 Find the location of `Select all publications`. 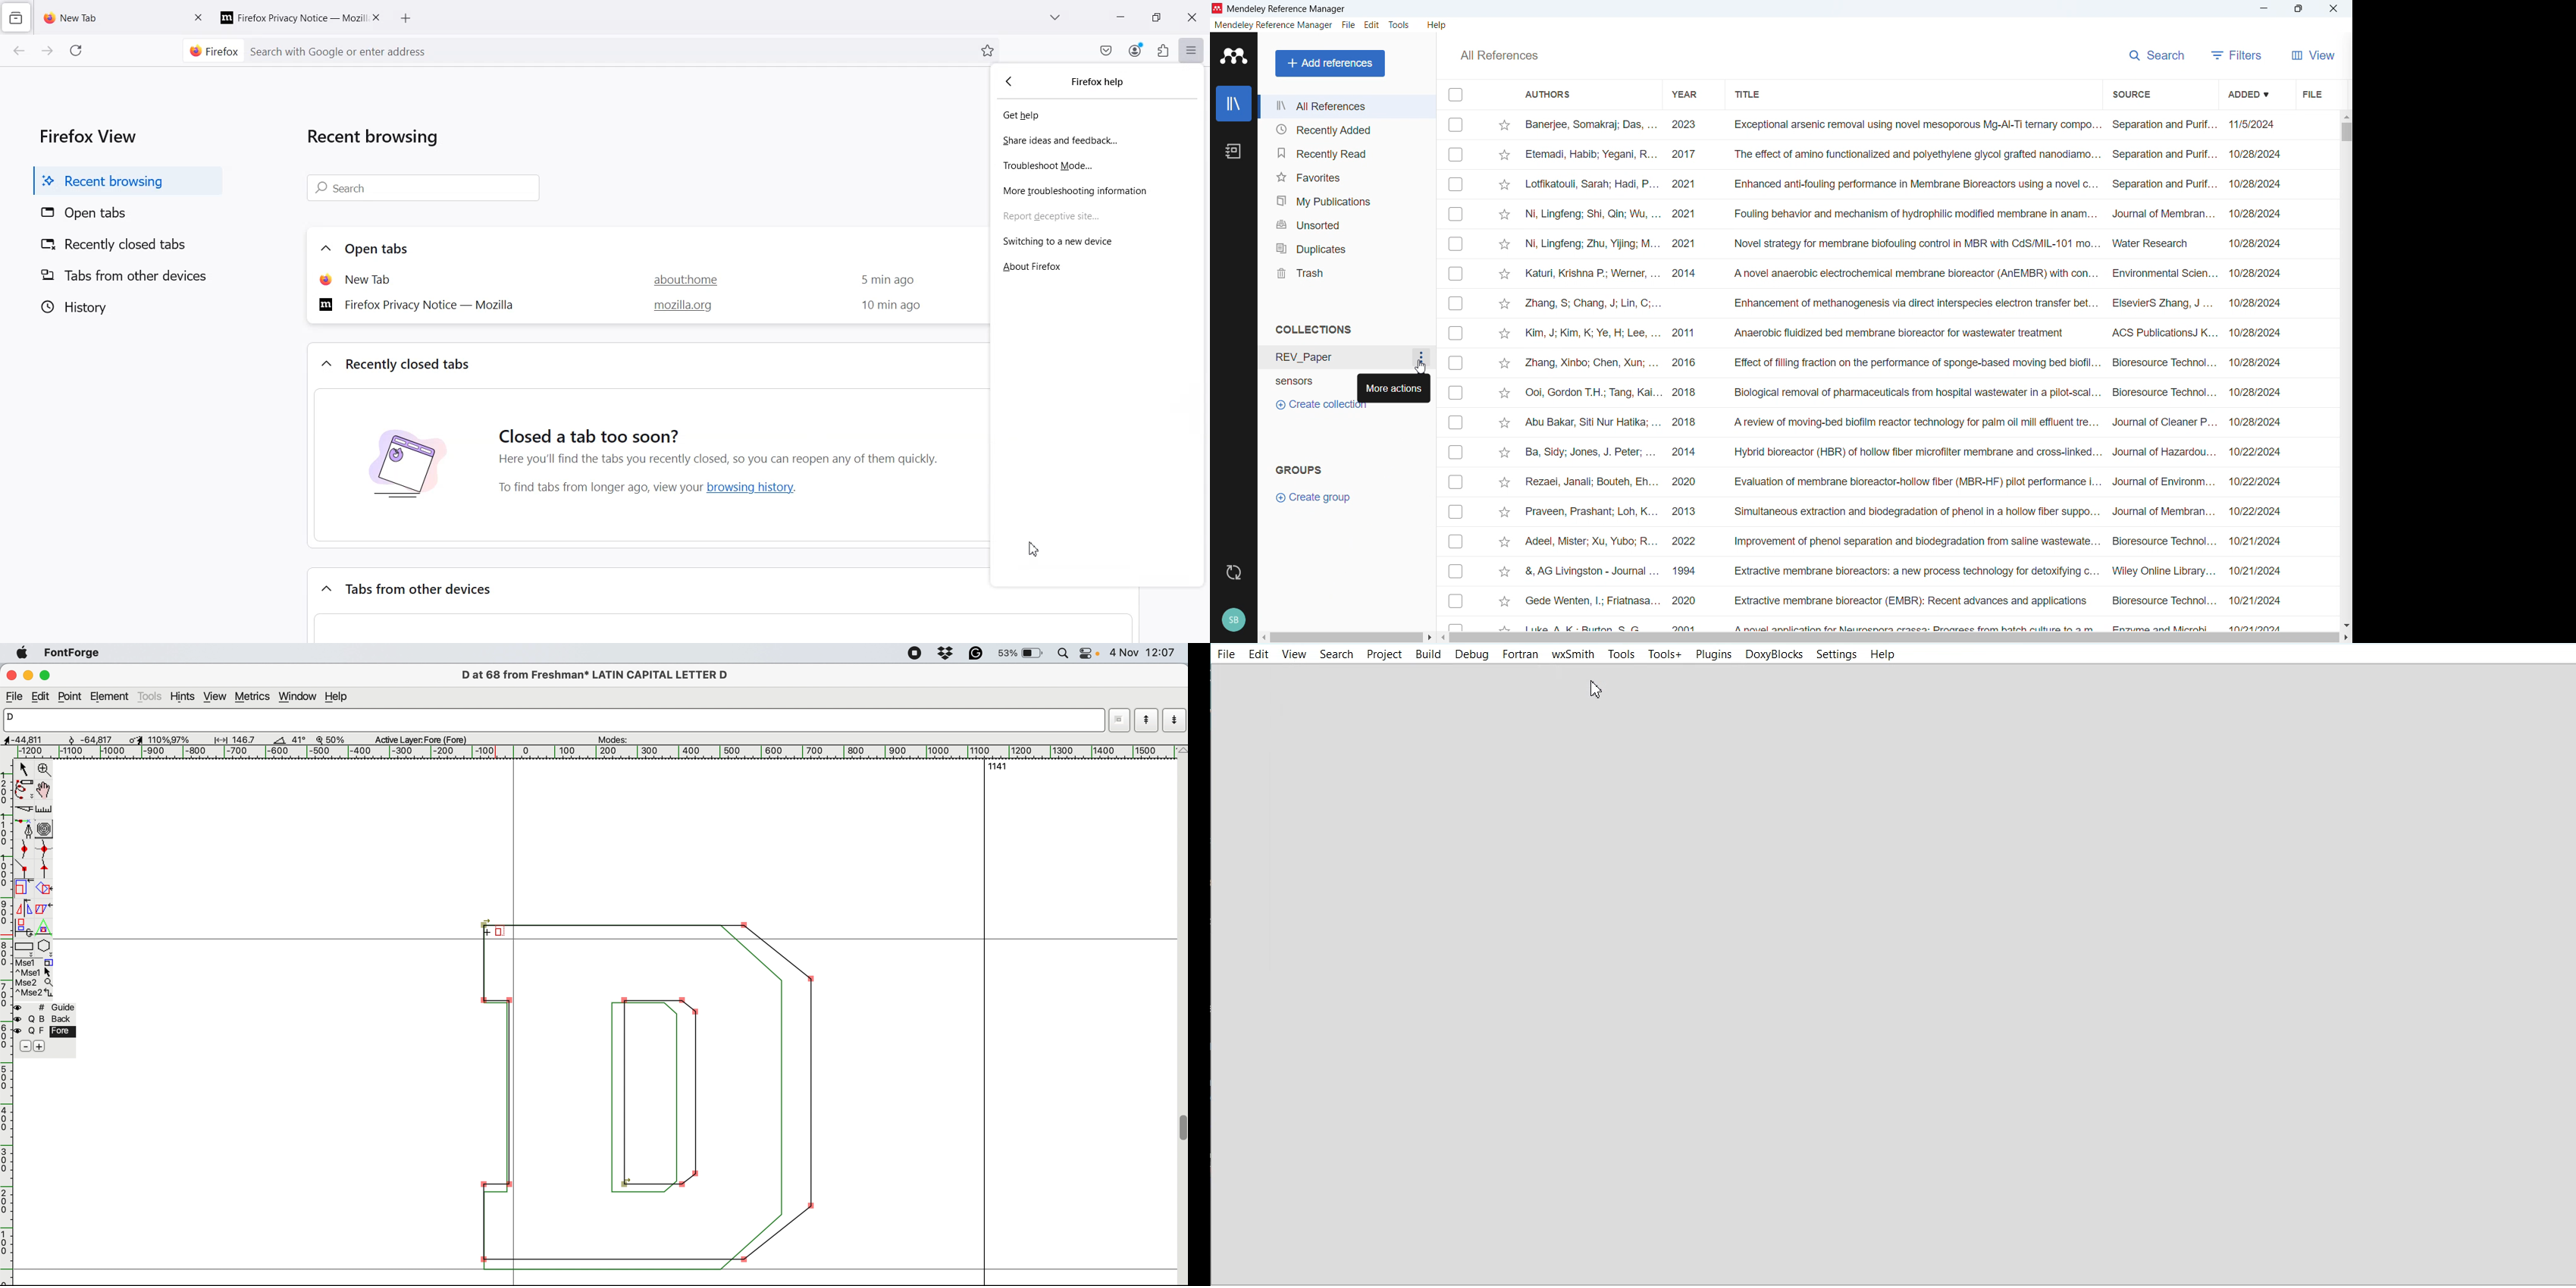

Select all publications is located at coordinates (1456, 94).